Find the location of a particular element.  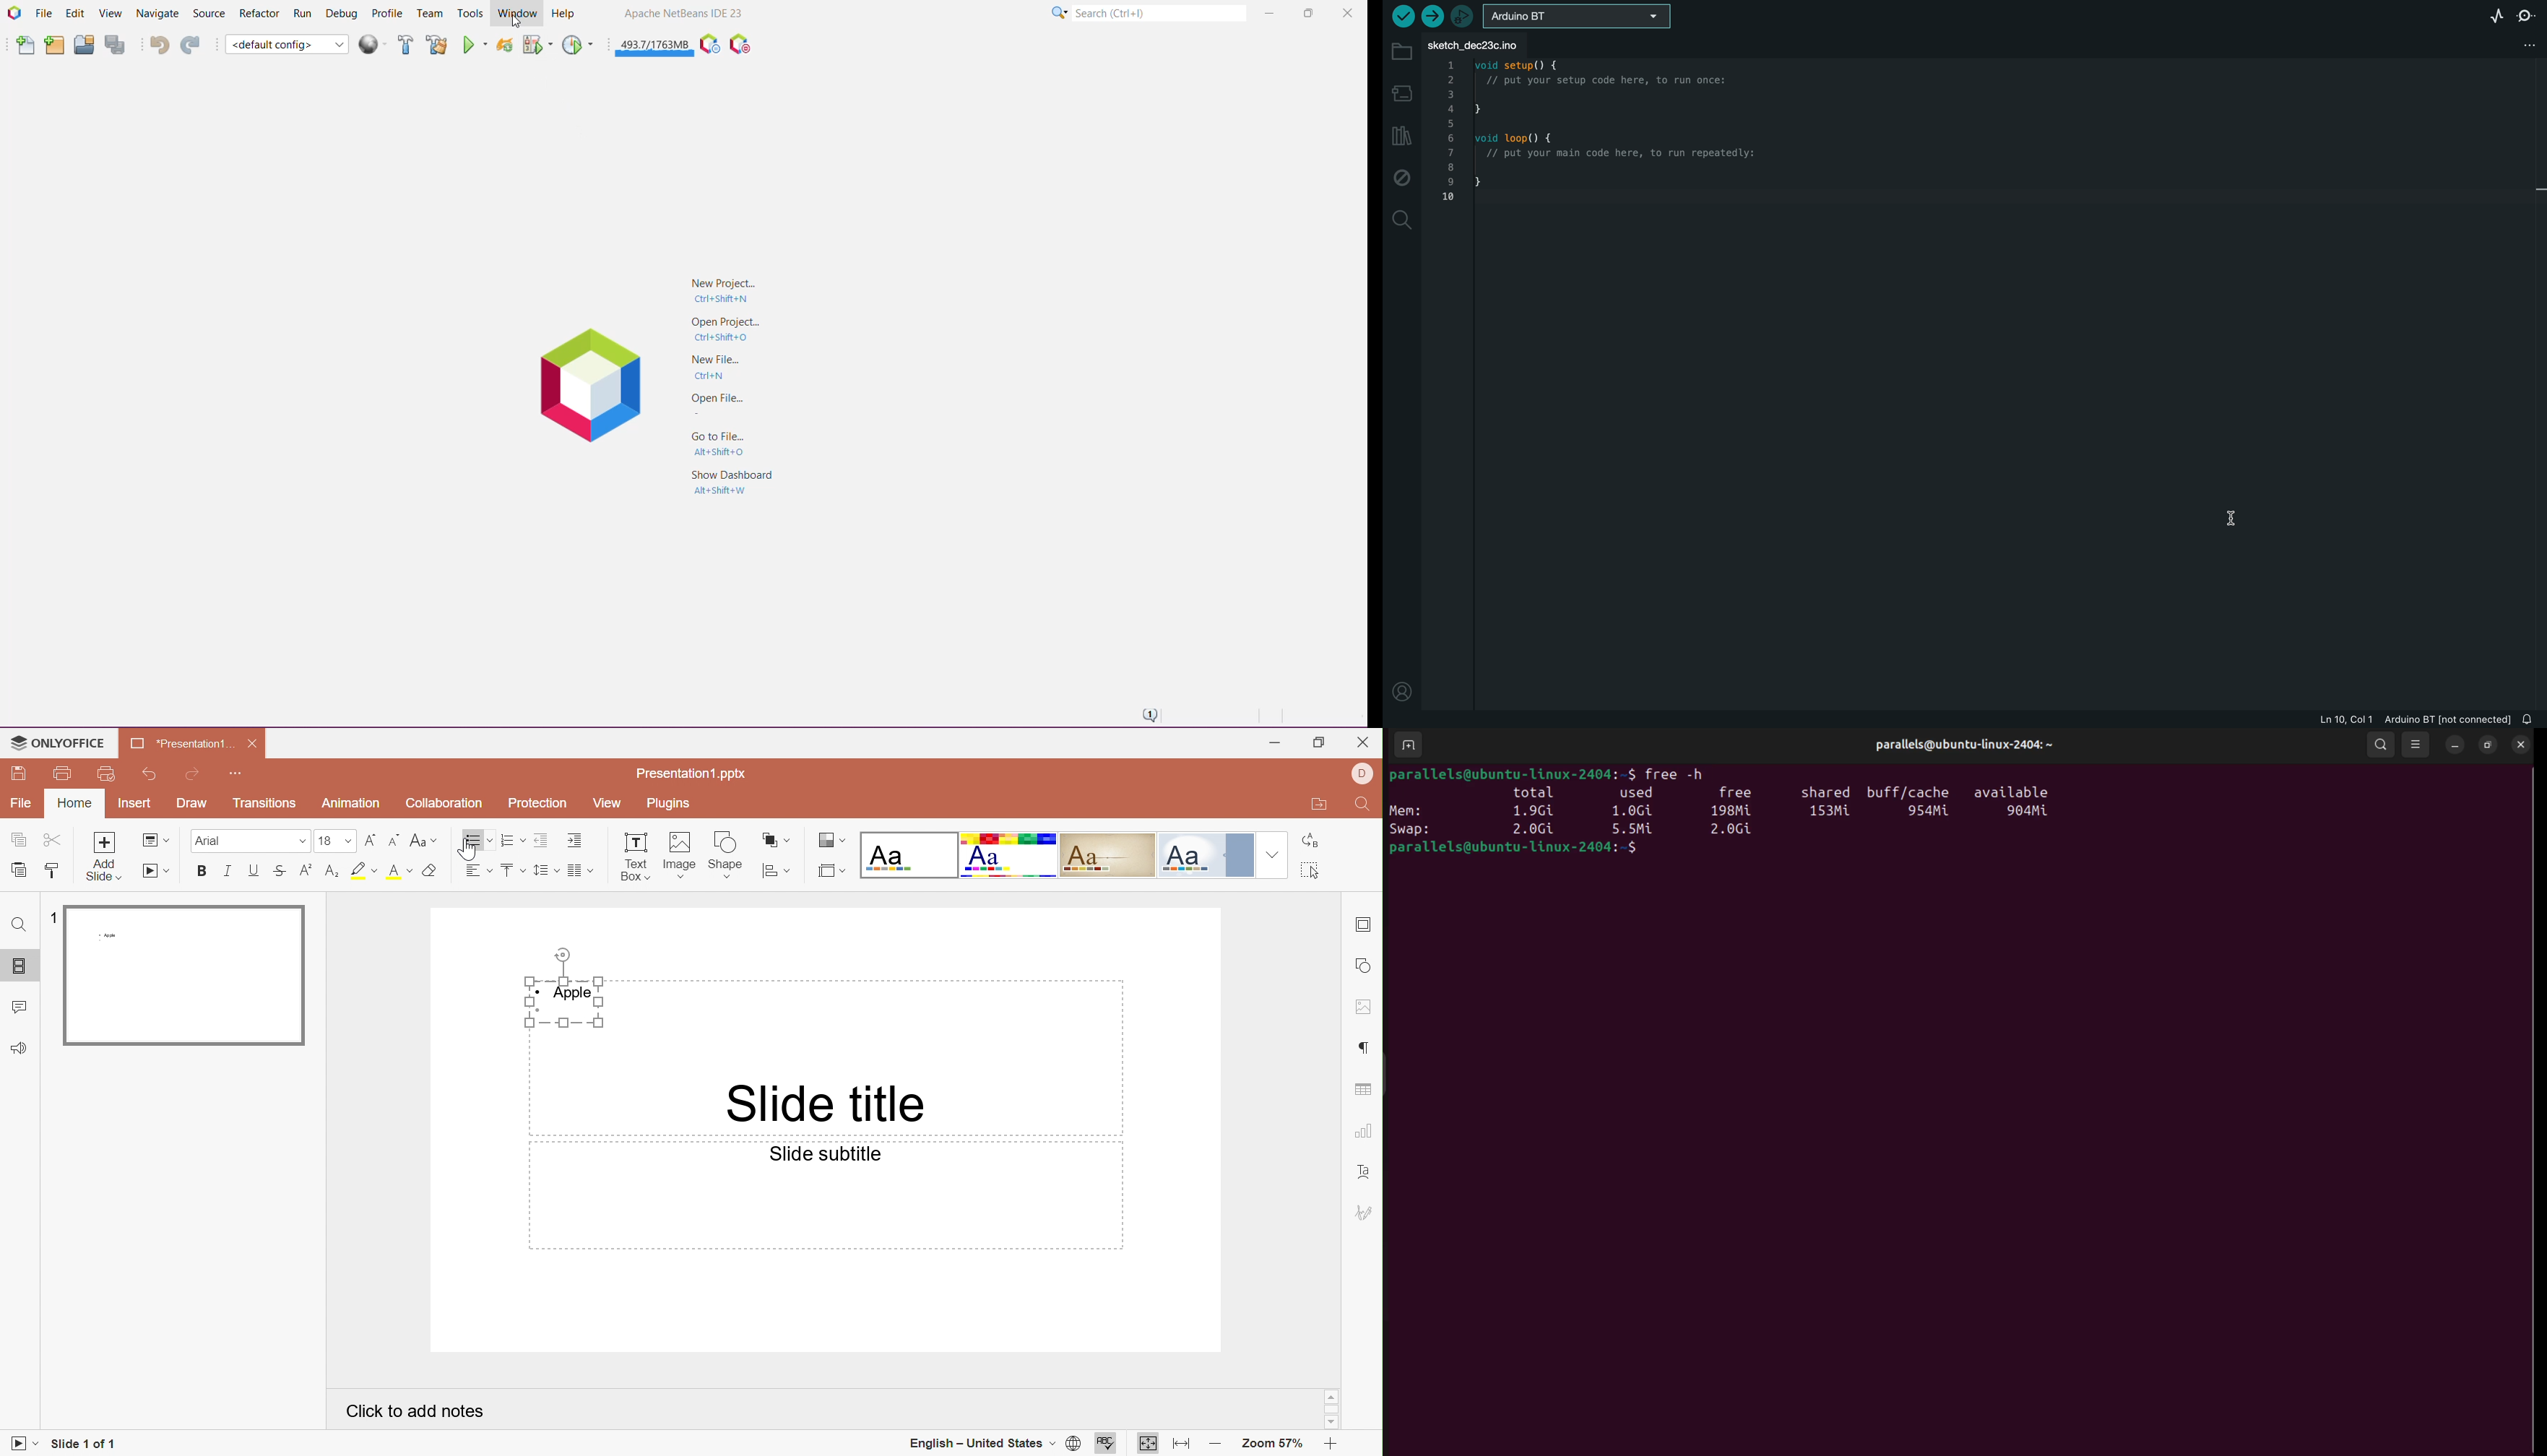

Redo is located at coordinates (192, 776).